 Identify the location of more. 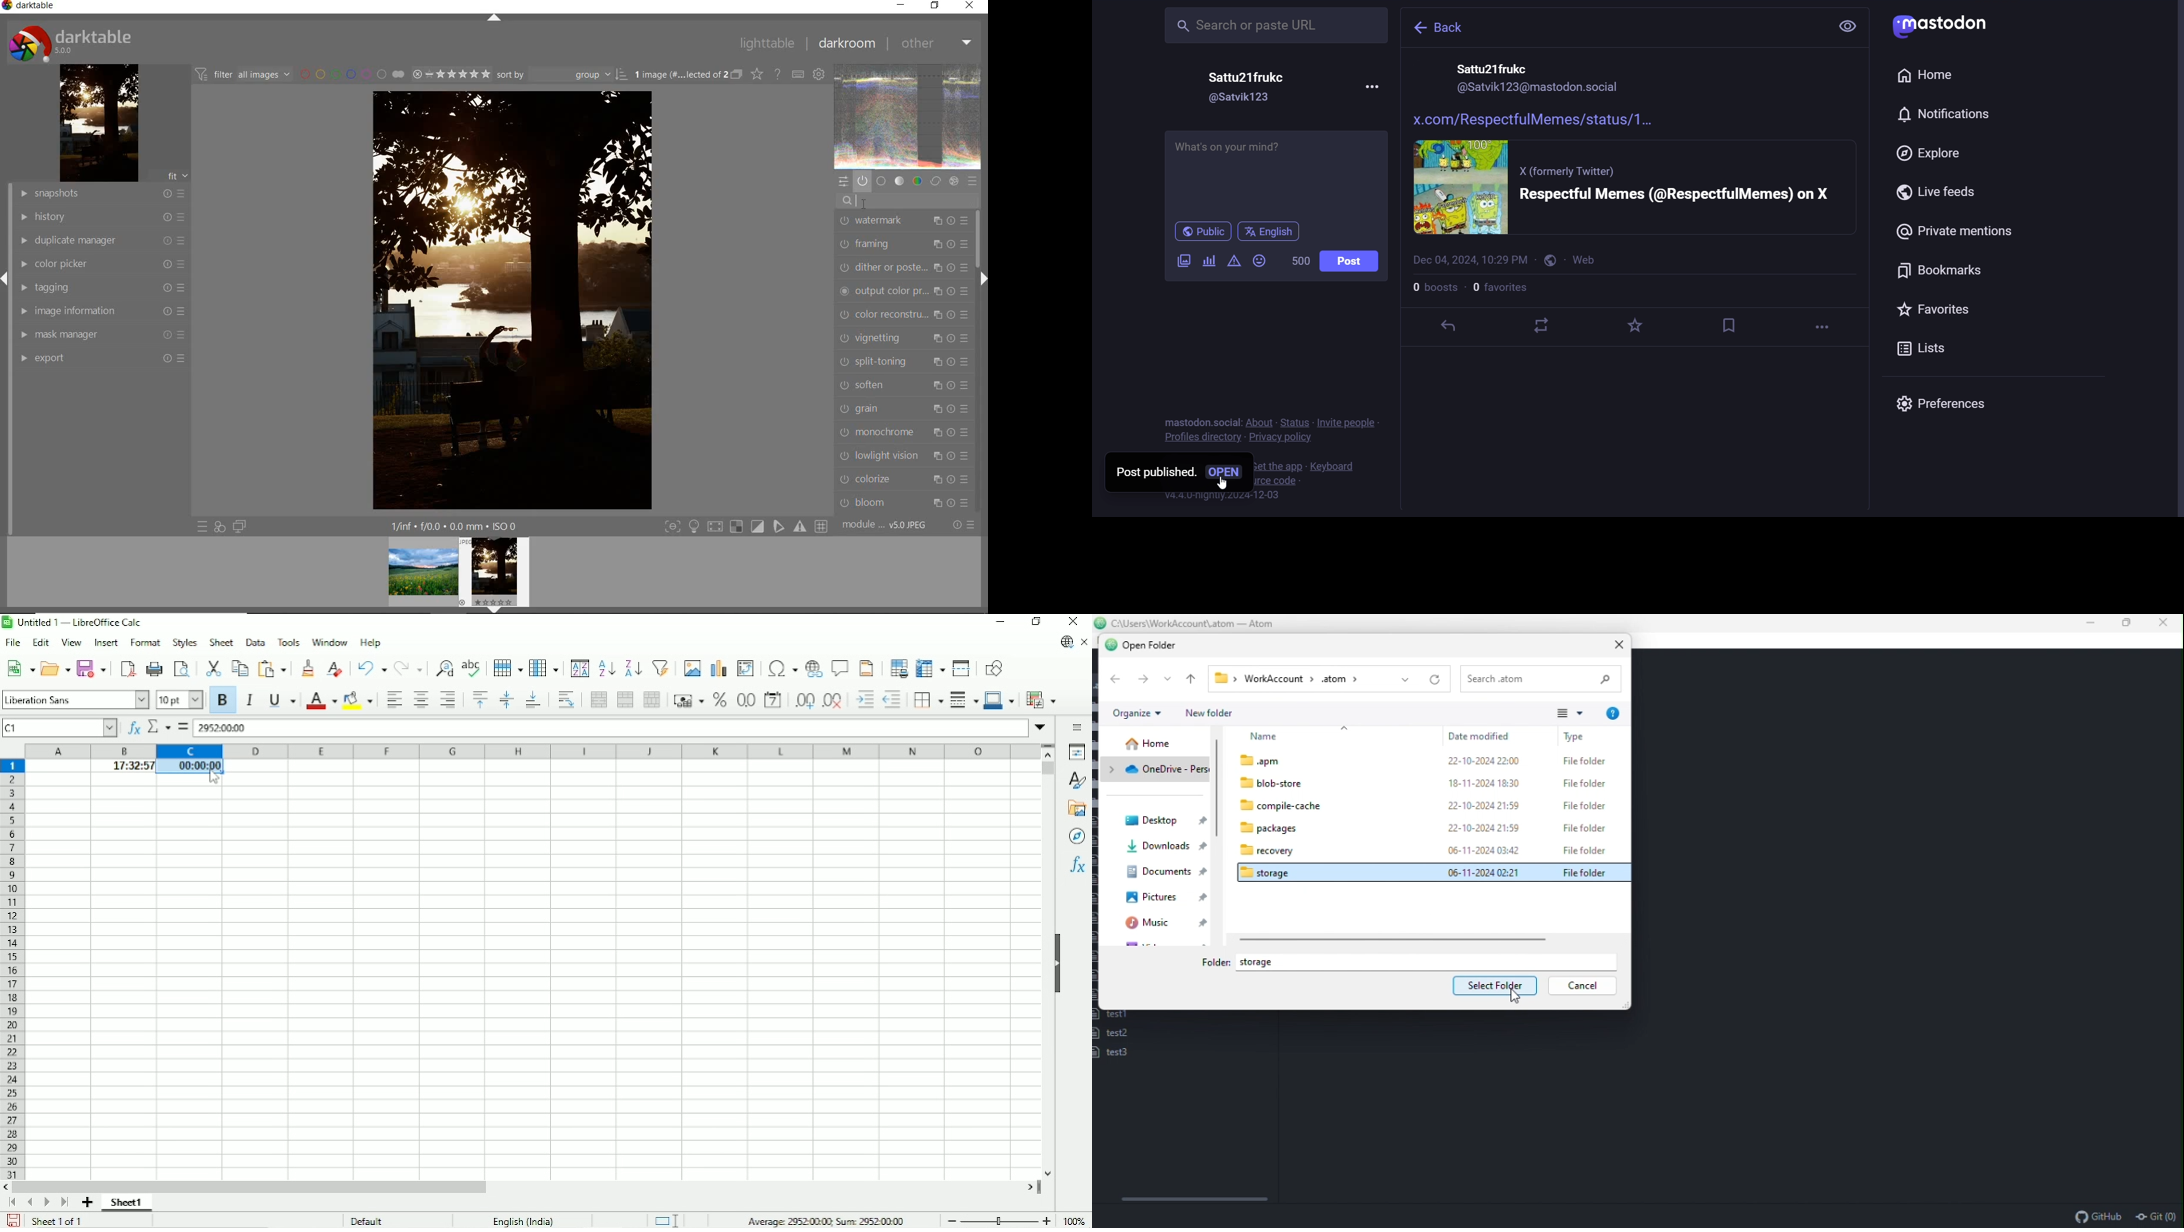
(1814, 328).